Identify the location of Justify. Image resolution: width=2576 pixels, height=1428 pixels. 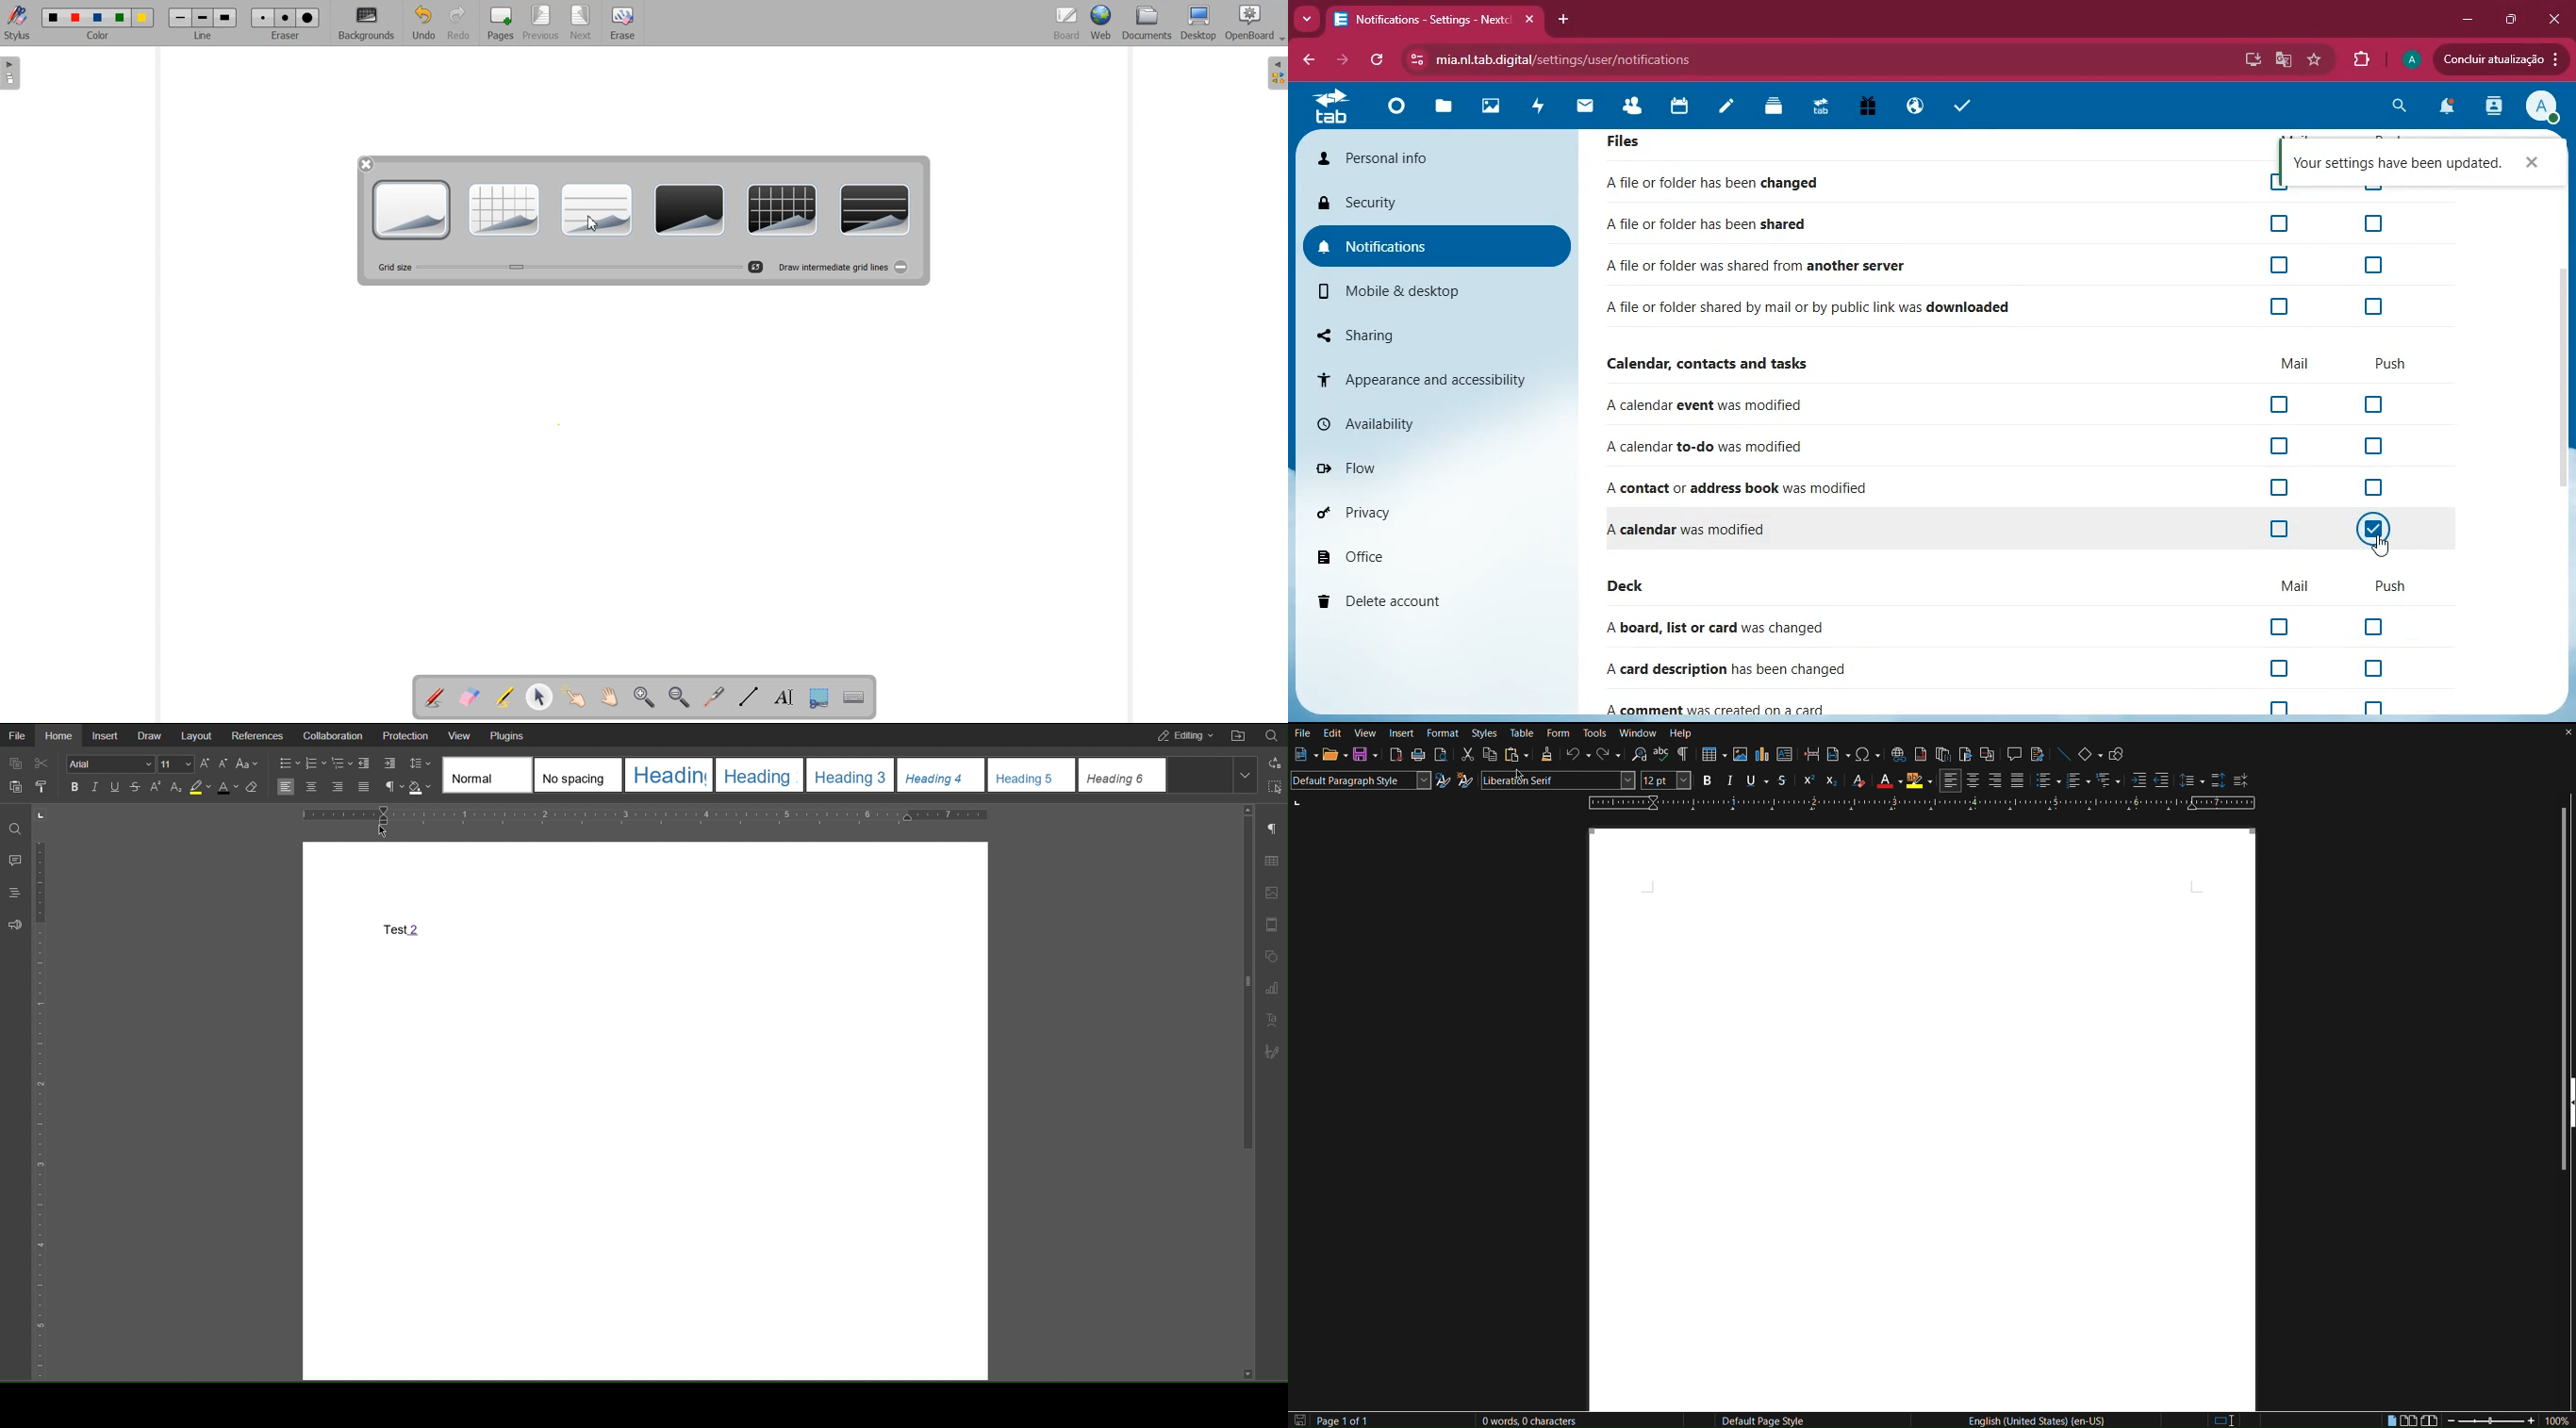
(366, 786).